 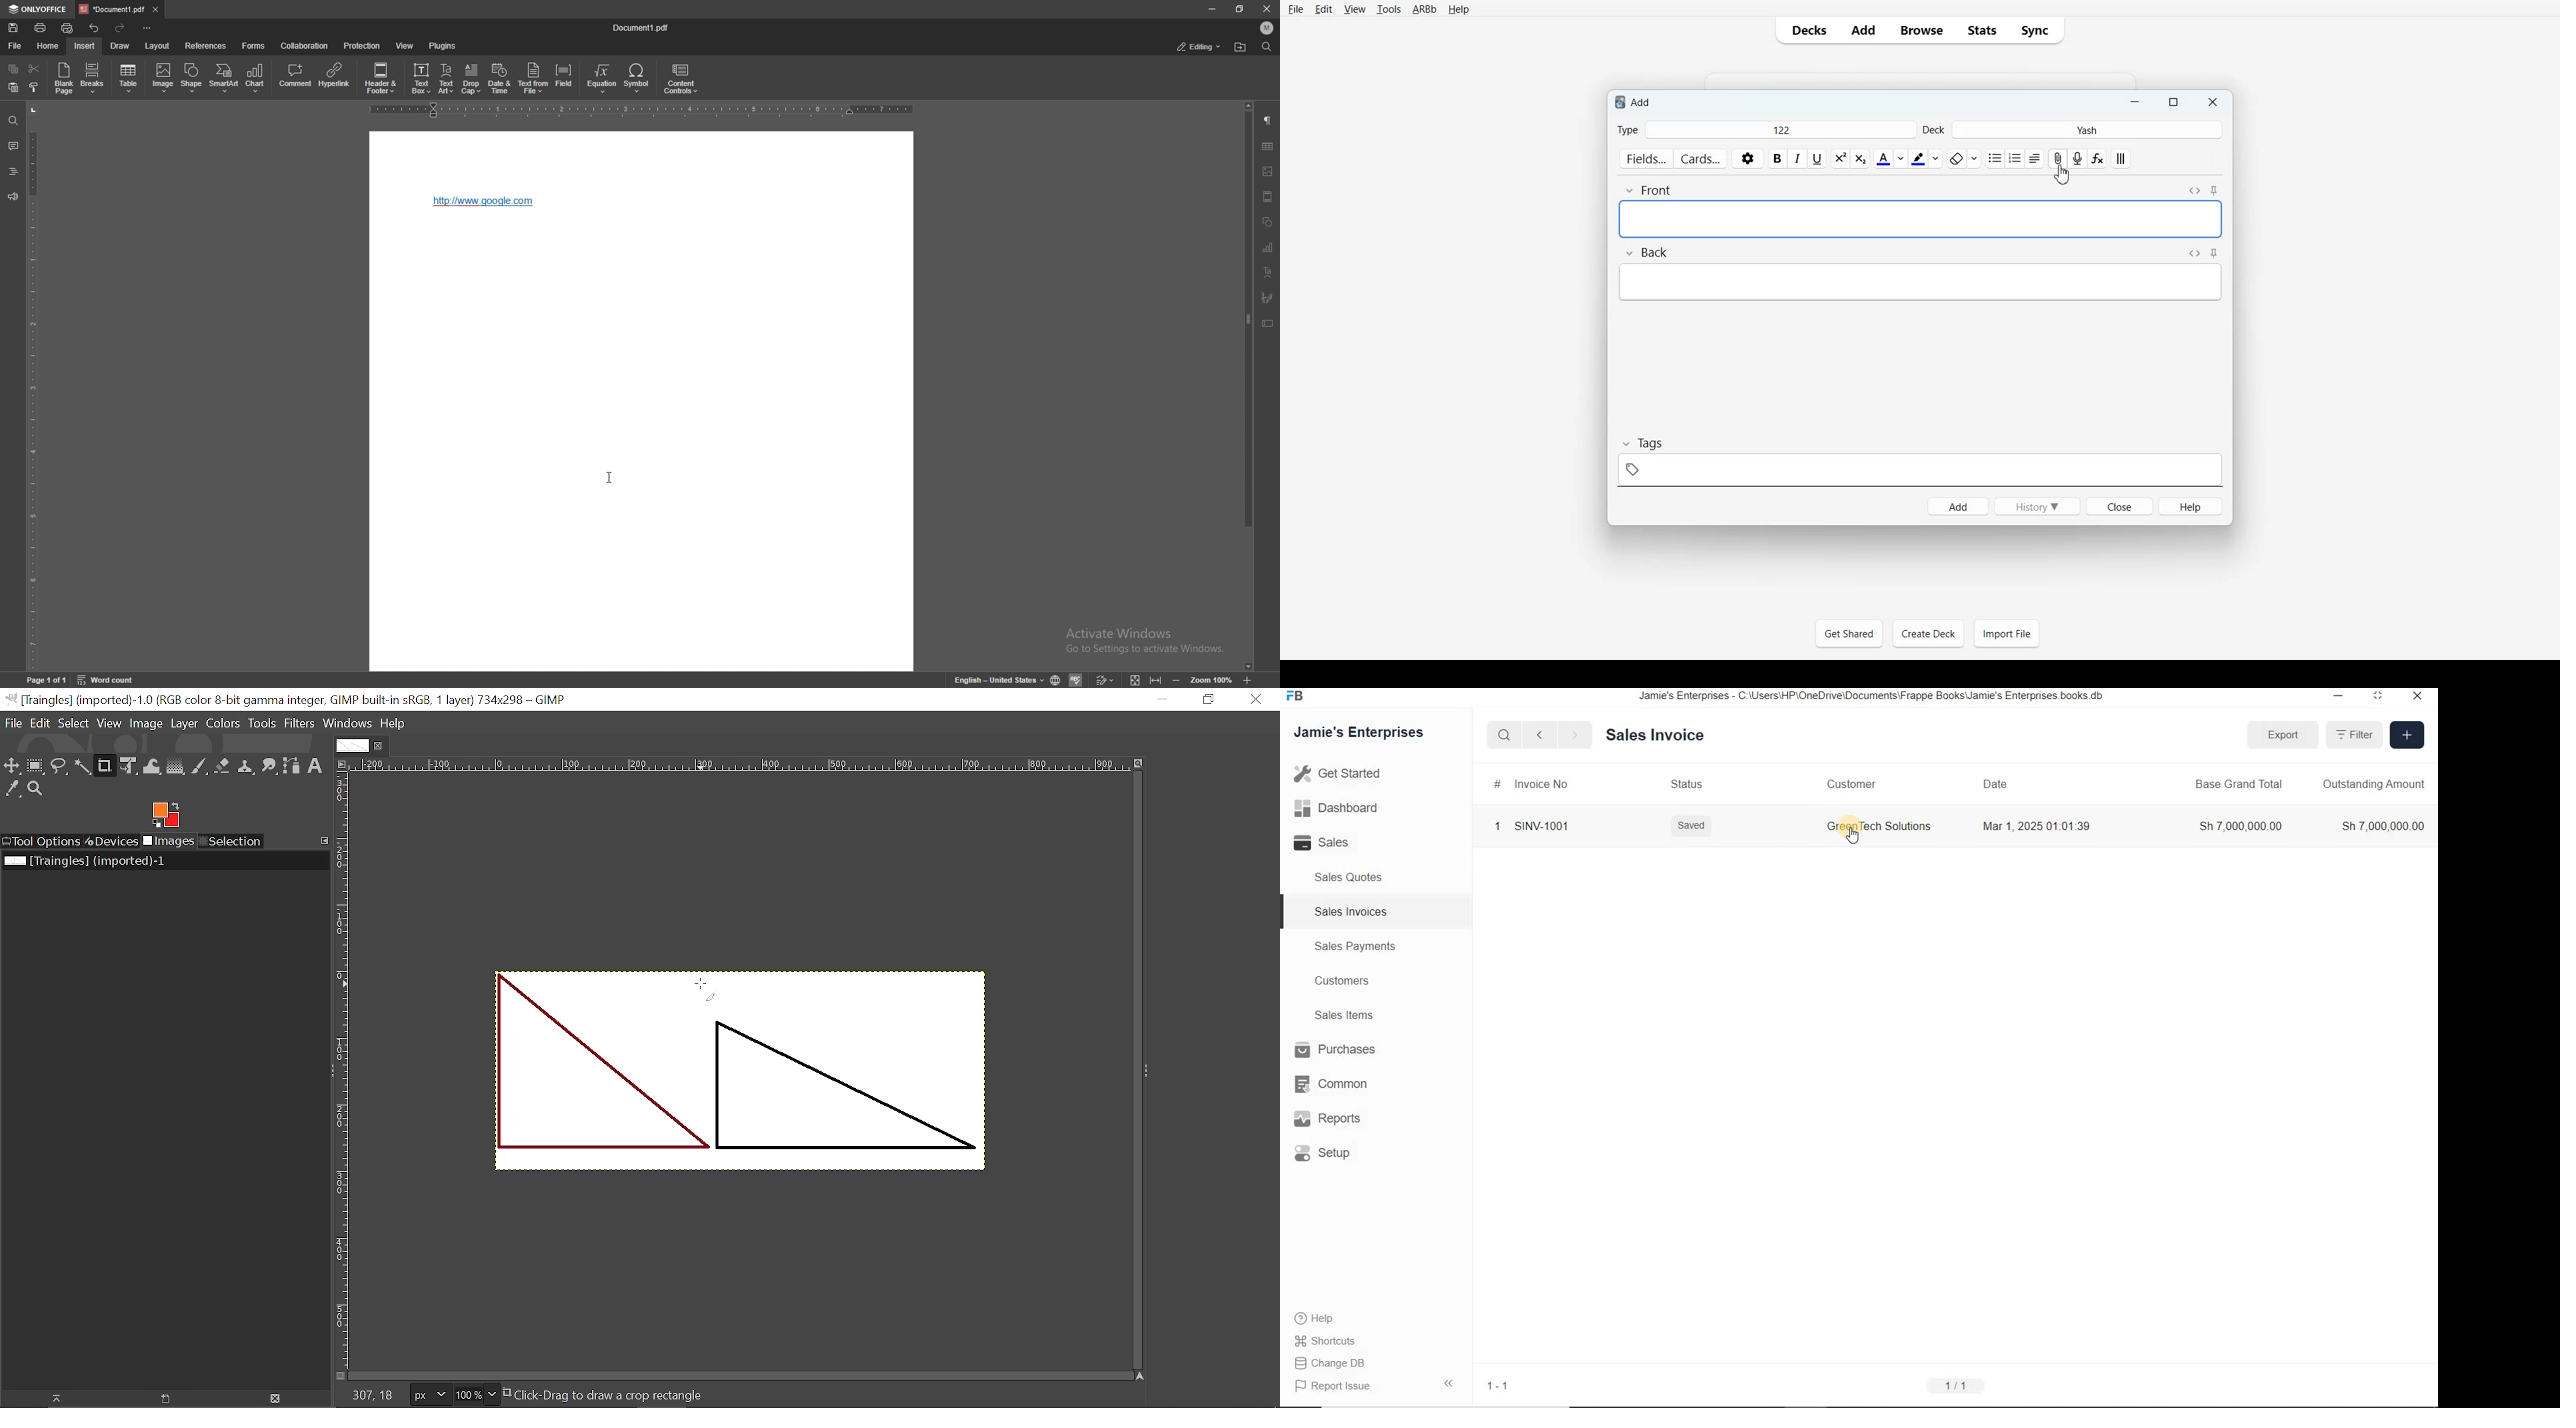 I want to click on The active foreground color, so click(x=166, y=814).